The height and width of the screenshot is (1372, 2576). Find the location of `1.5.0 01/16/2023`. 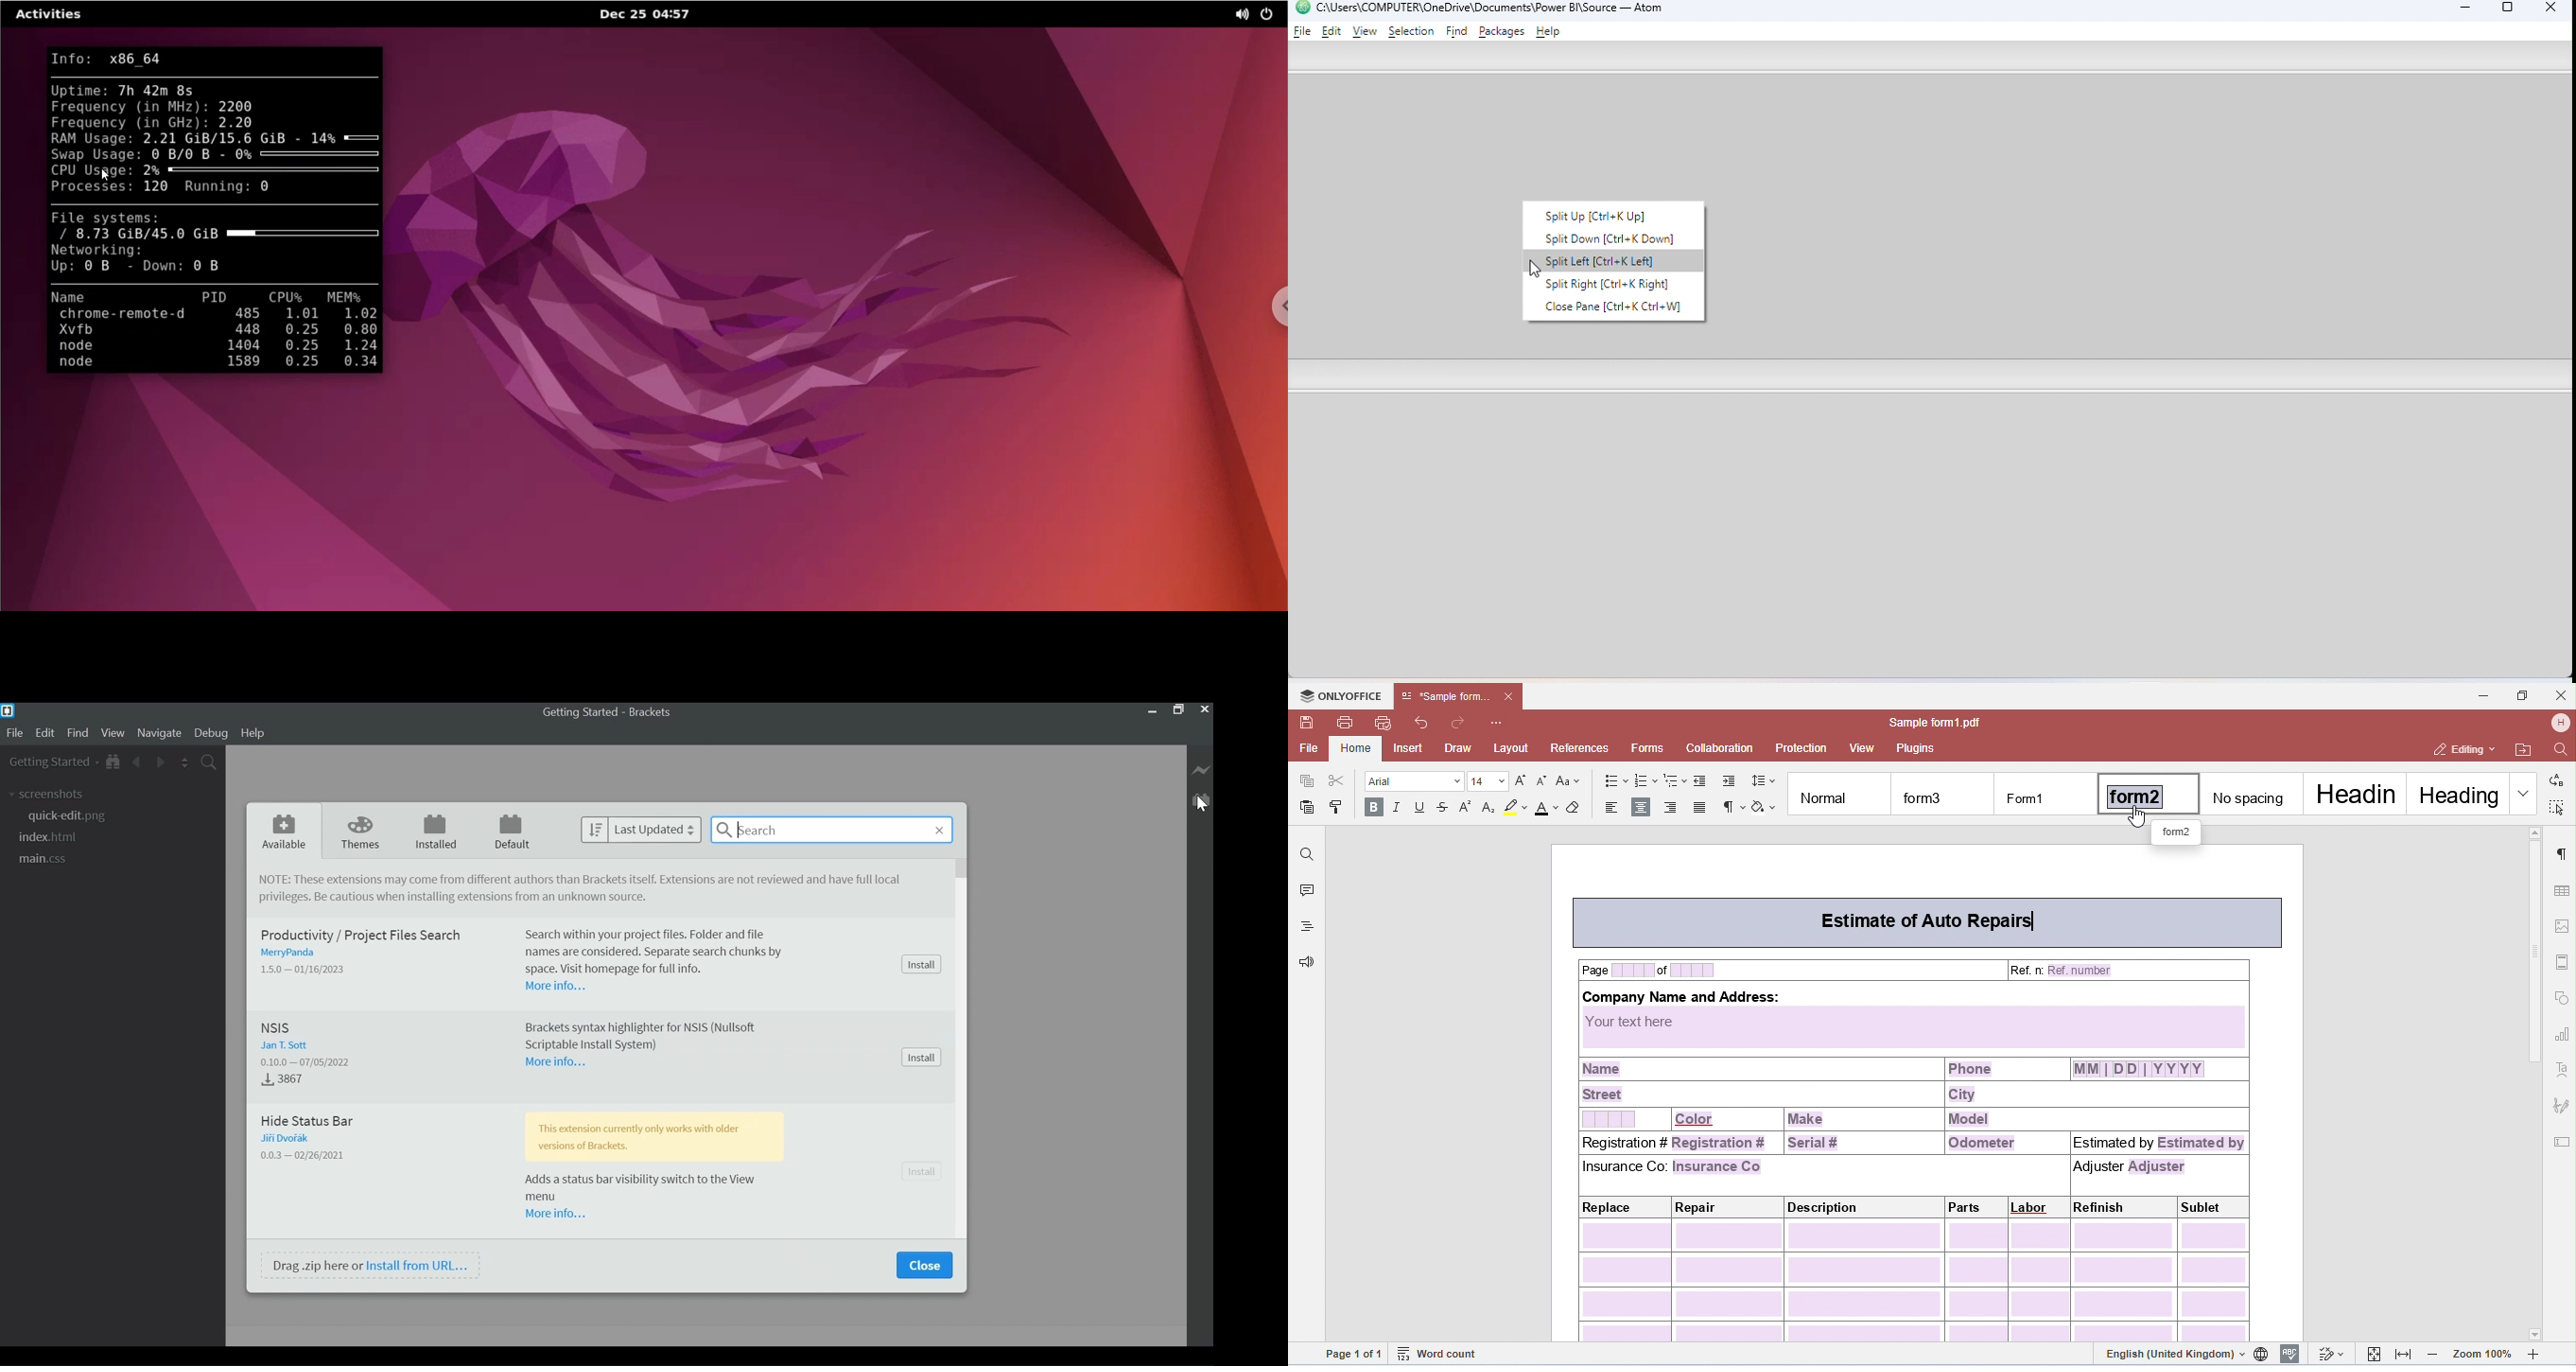

1.5.0 01/16/2023 is located at coordinates (309, 969).